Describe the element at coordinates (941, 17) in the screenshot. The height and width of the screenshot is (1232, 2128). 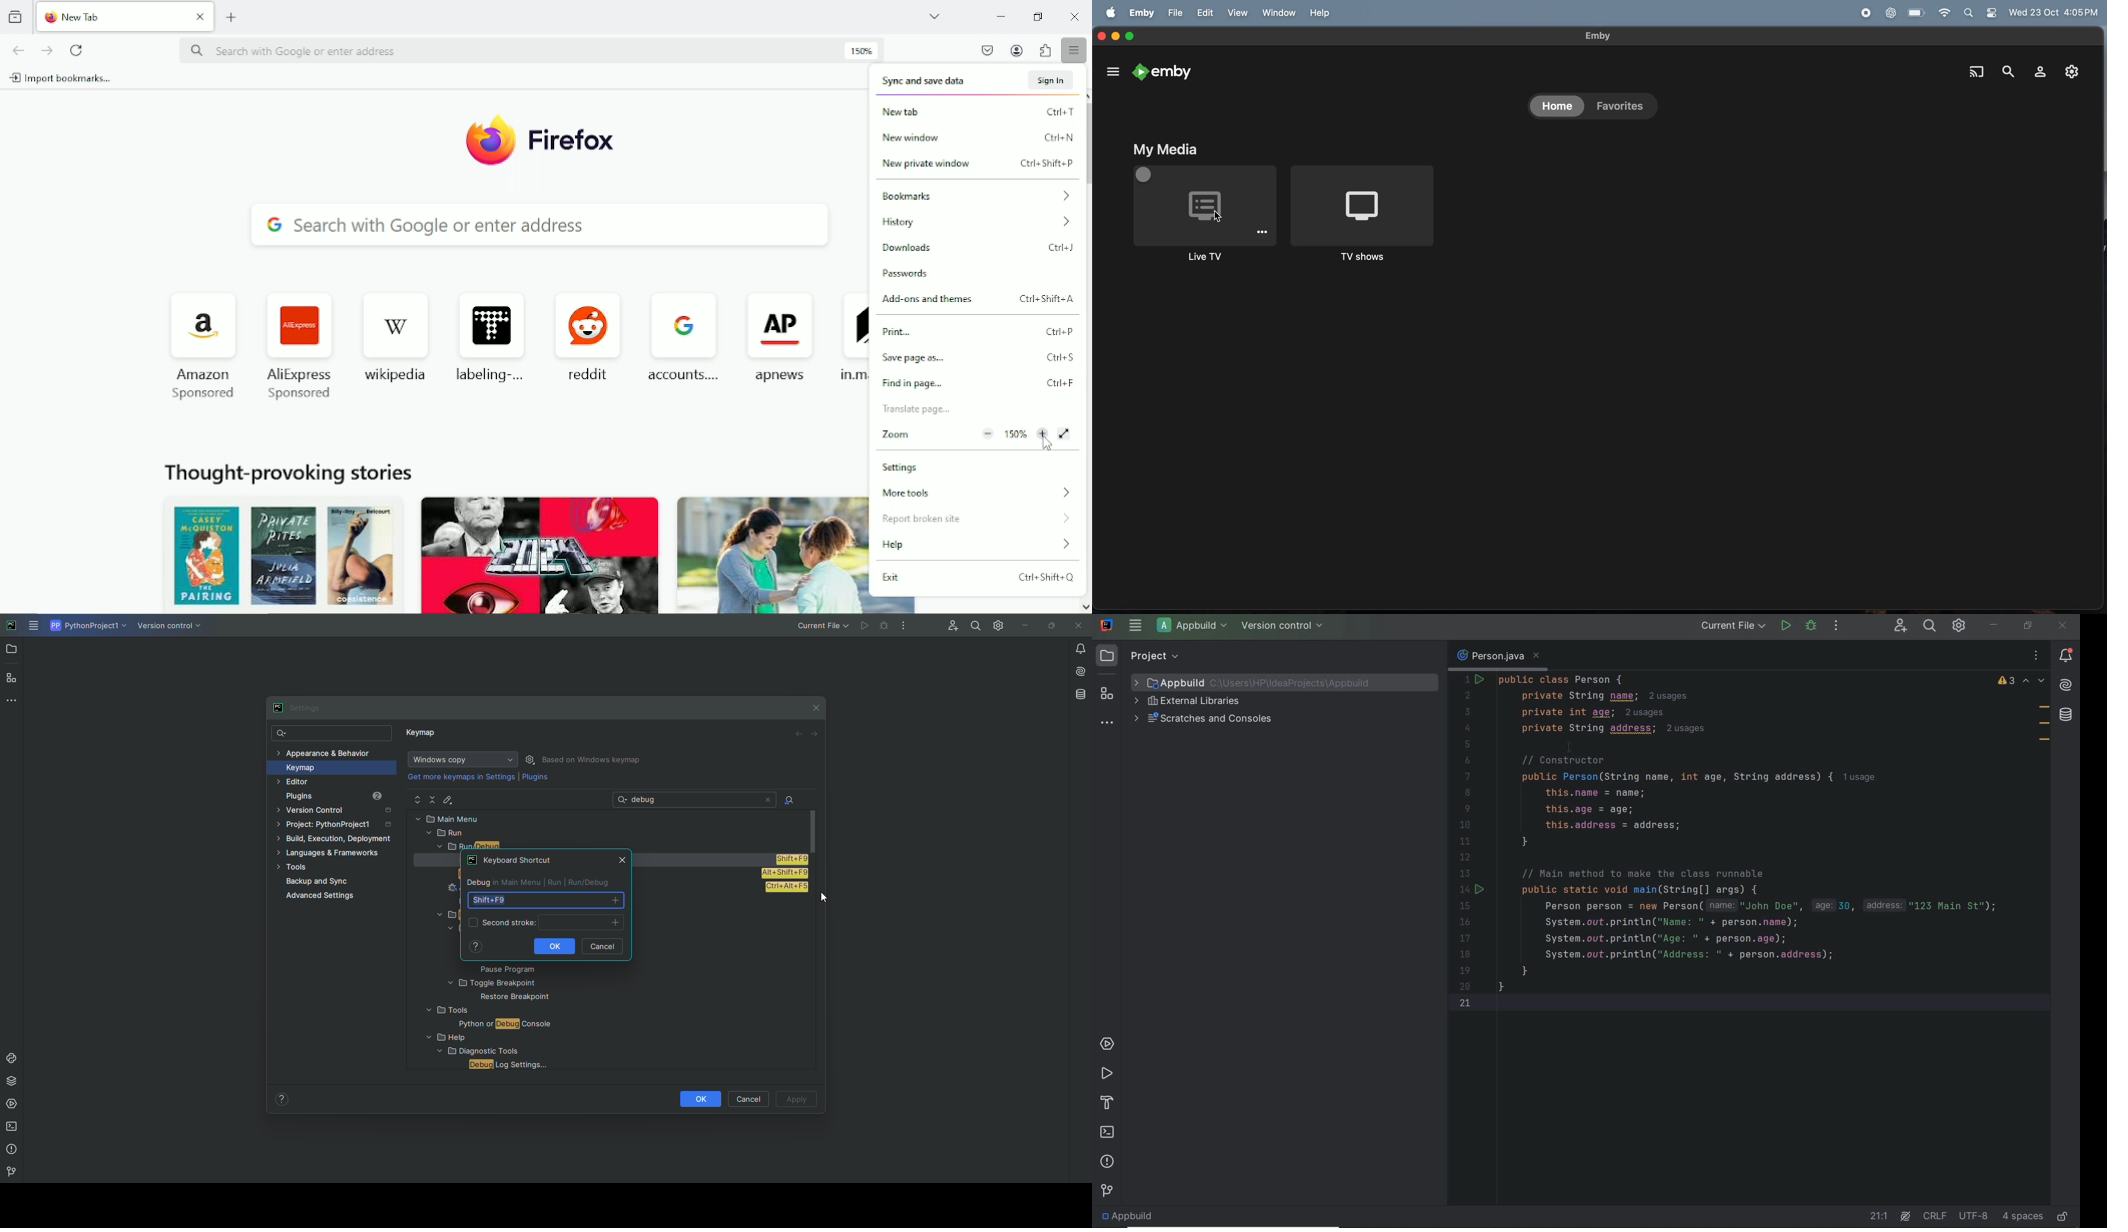
I see `list all tabs` at that location.